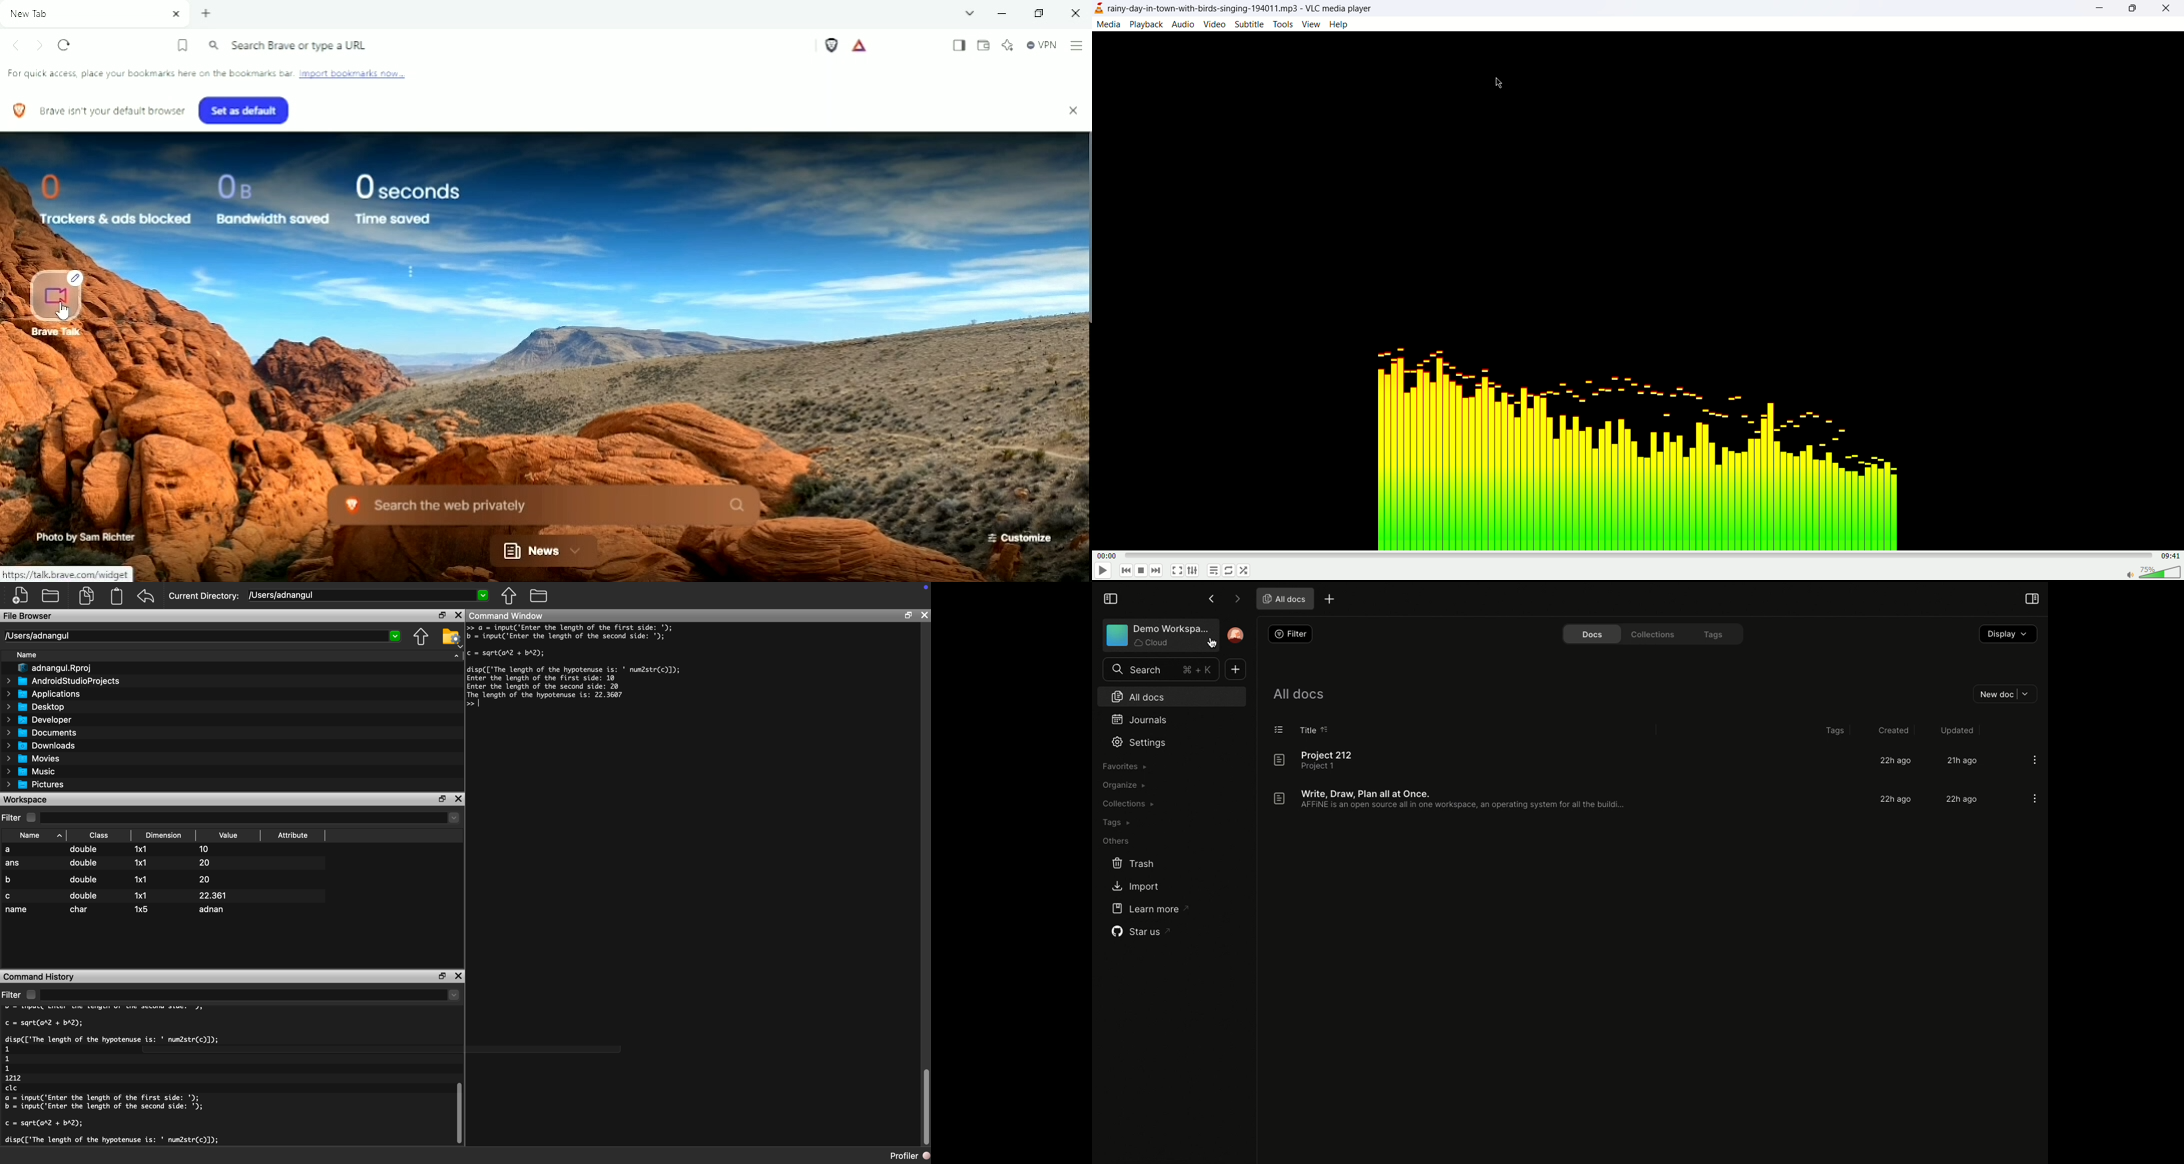 The image size is (2184, 1176). I want to click on AndroidStudioProjects, so click(64, 681).